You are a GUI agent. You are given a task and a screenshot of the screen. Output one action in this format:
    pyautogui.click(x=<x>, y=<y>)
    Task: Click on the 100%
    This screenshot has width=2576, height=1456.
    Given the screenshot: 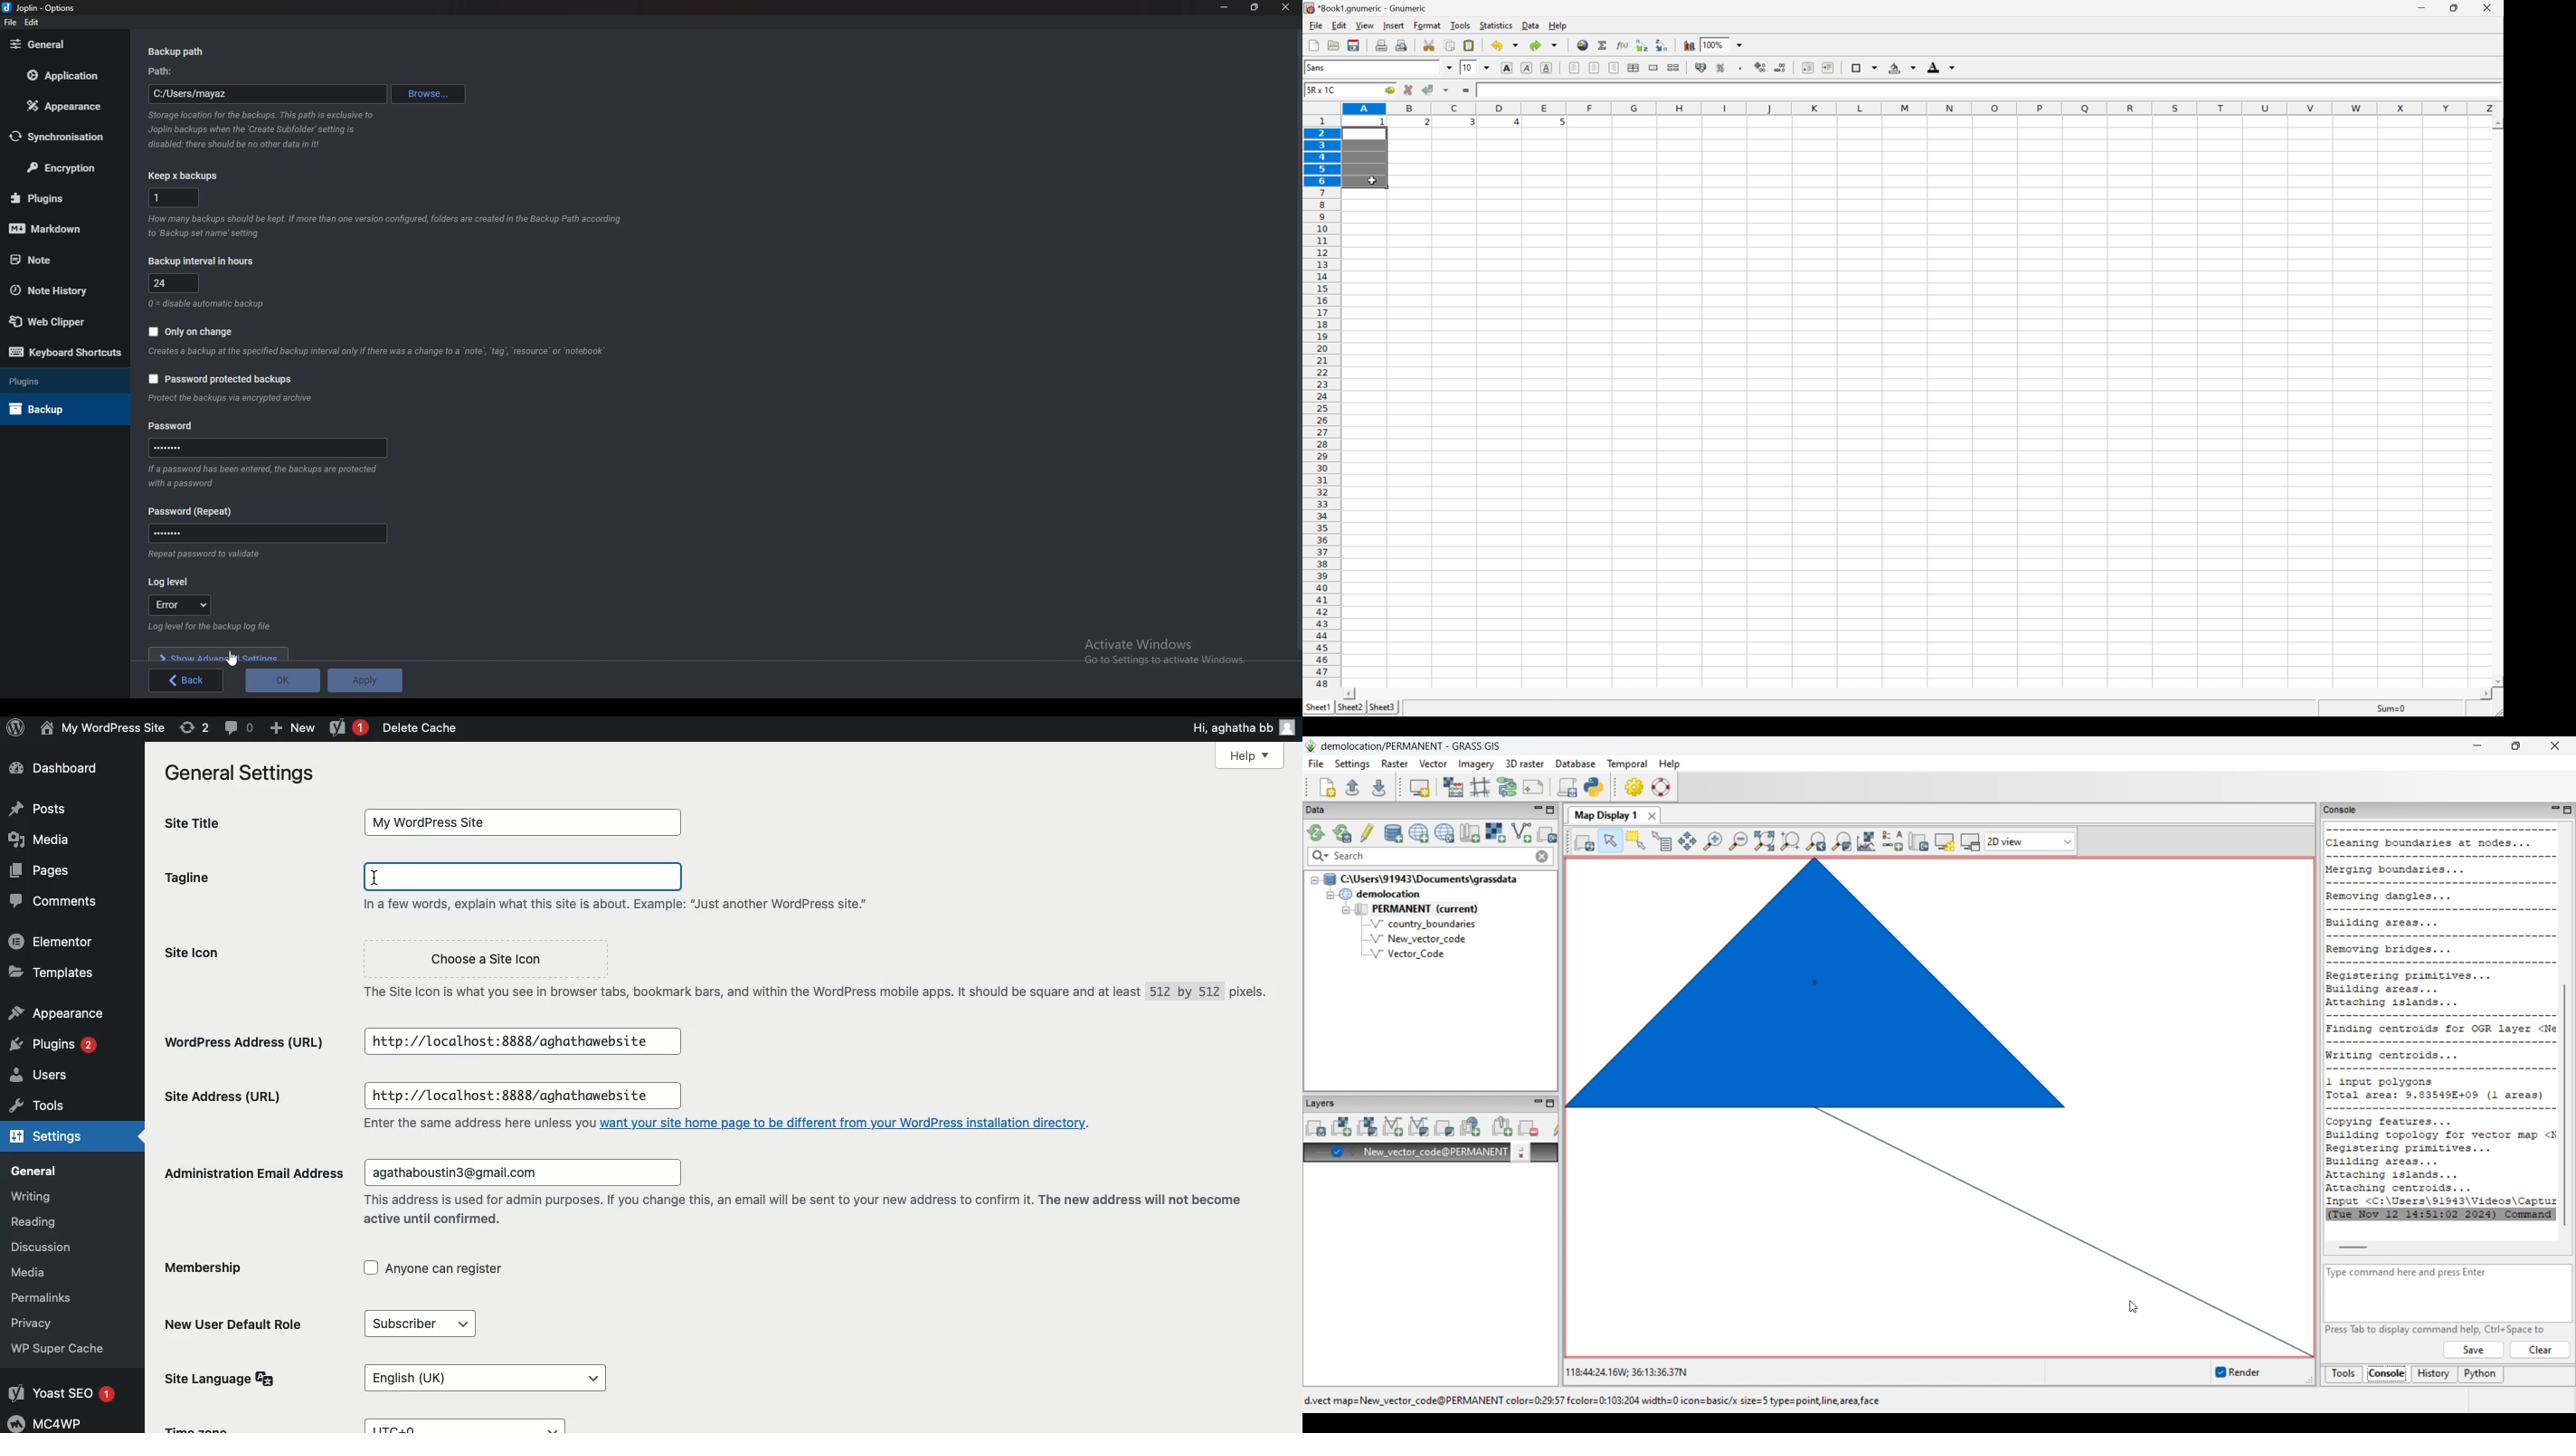 What is the action you would take?
    pyautogui.click(x=1715, y=44)
    